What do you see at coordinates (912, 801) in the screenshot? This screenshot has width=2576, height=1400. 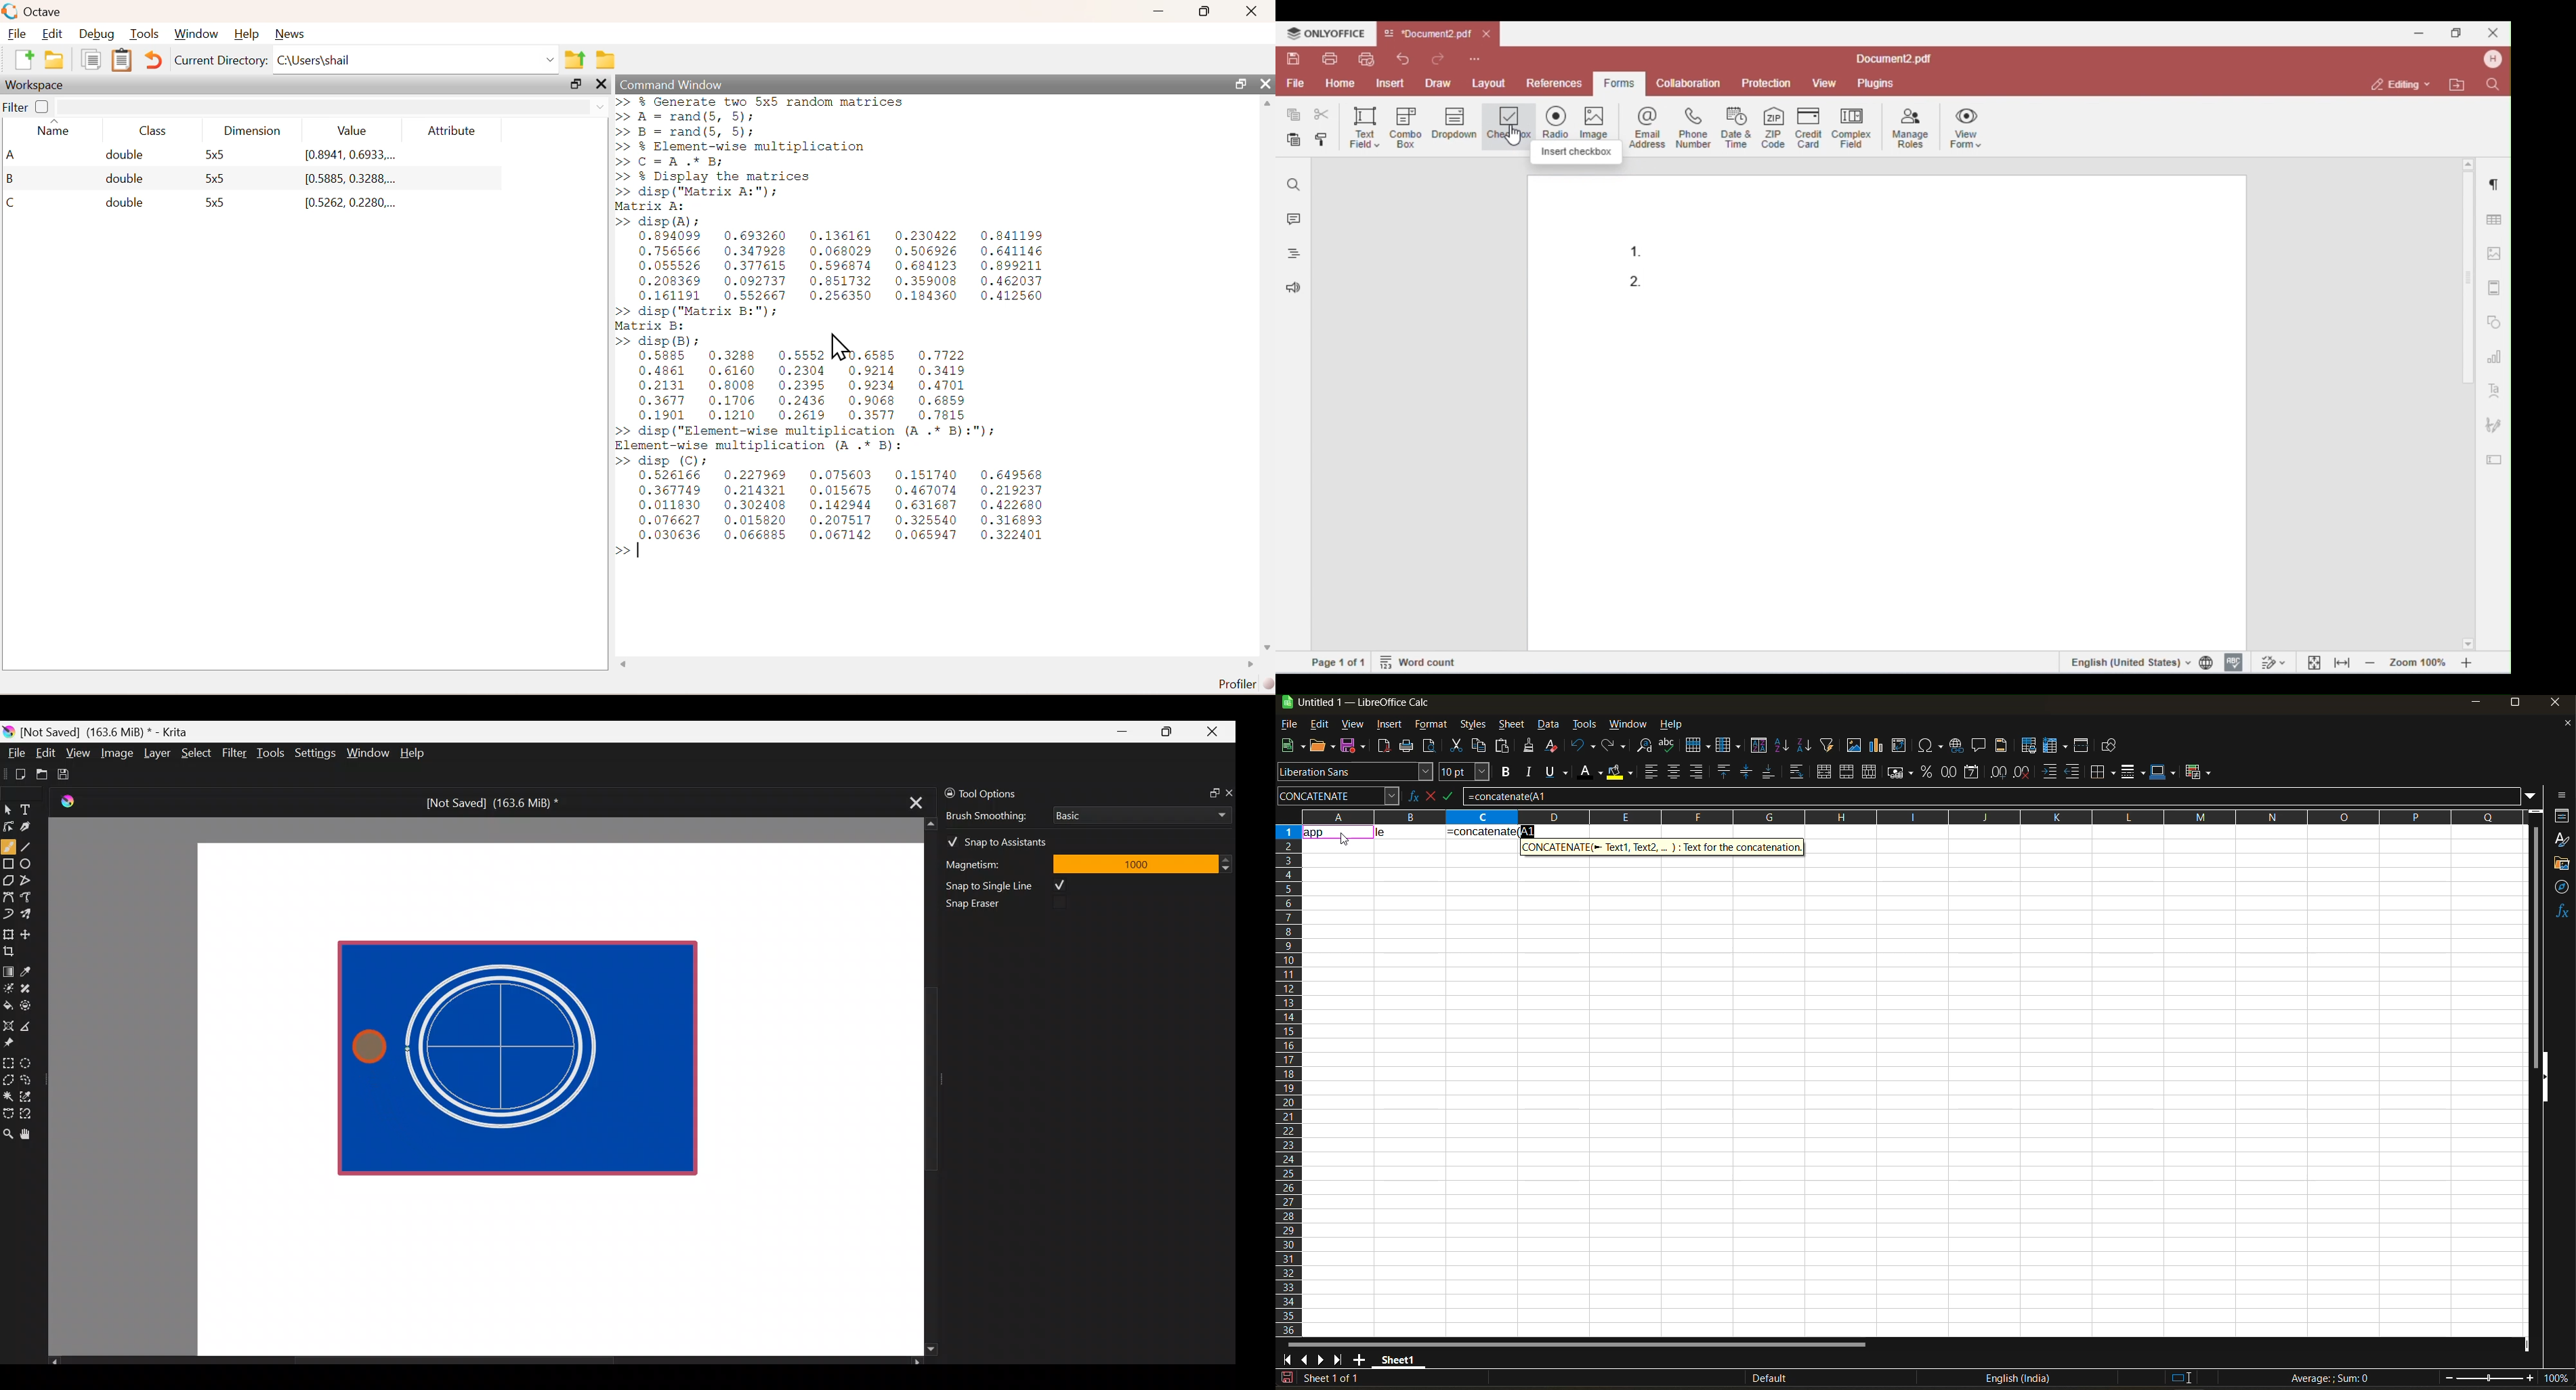 I see `Close tab` at bounding box center [912, 801].